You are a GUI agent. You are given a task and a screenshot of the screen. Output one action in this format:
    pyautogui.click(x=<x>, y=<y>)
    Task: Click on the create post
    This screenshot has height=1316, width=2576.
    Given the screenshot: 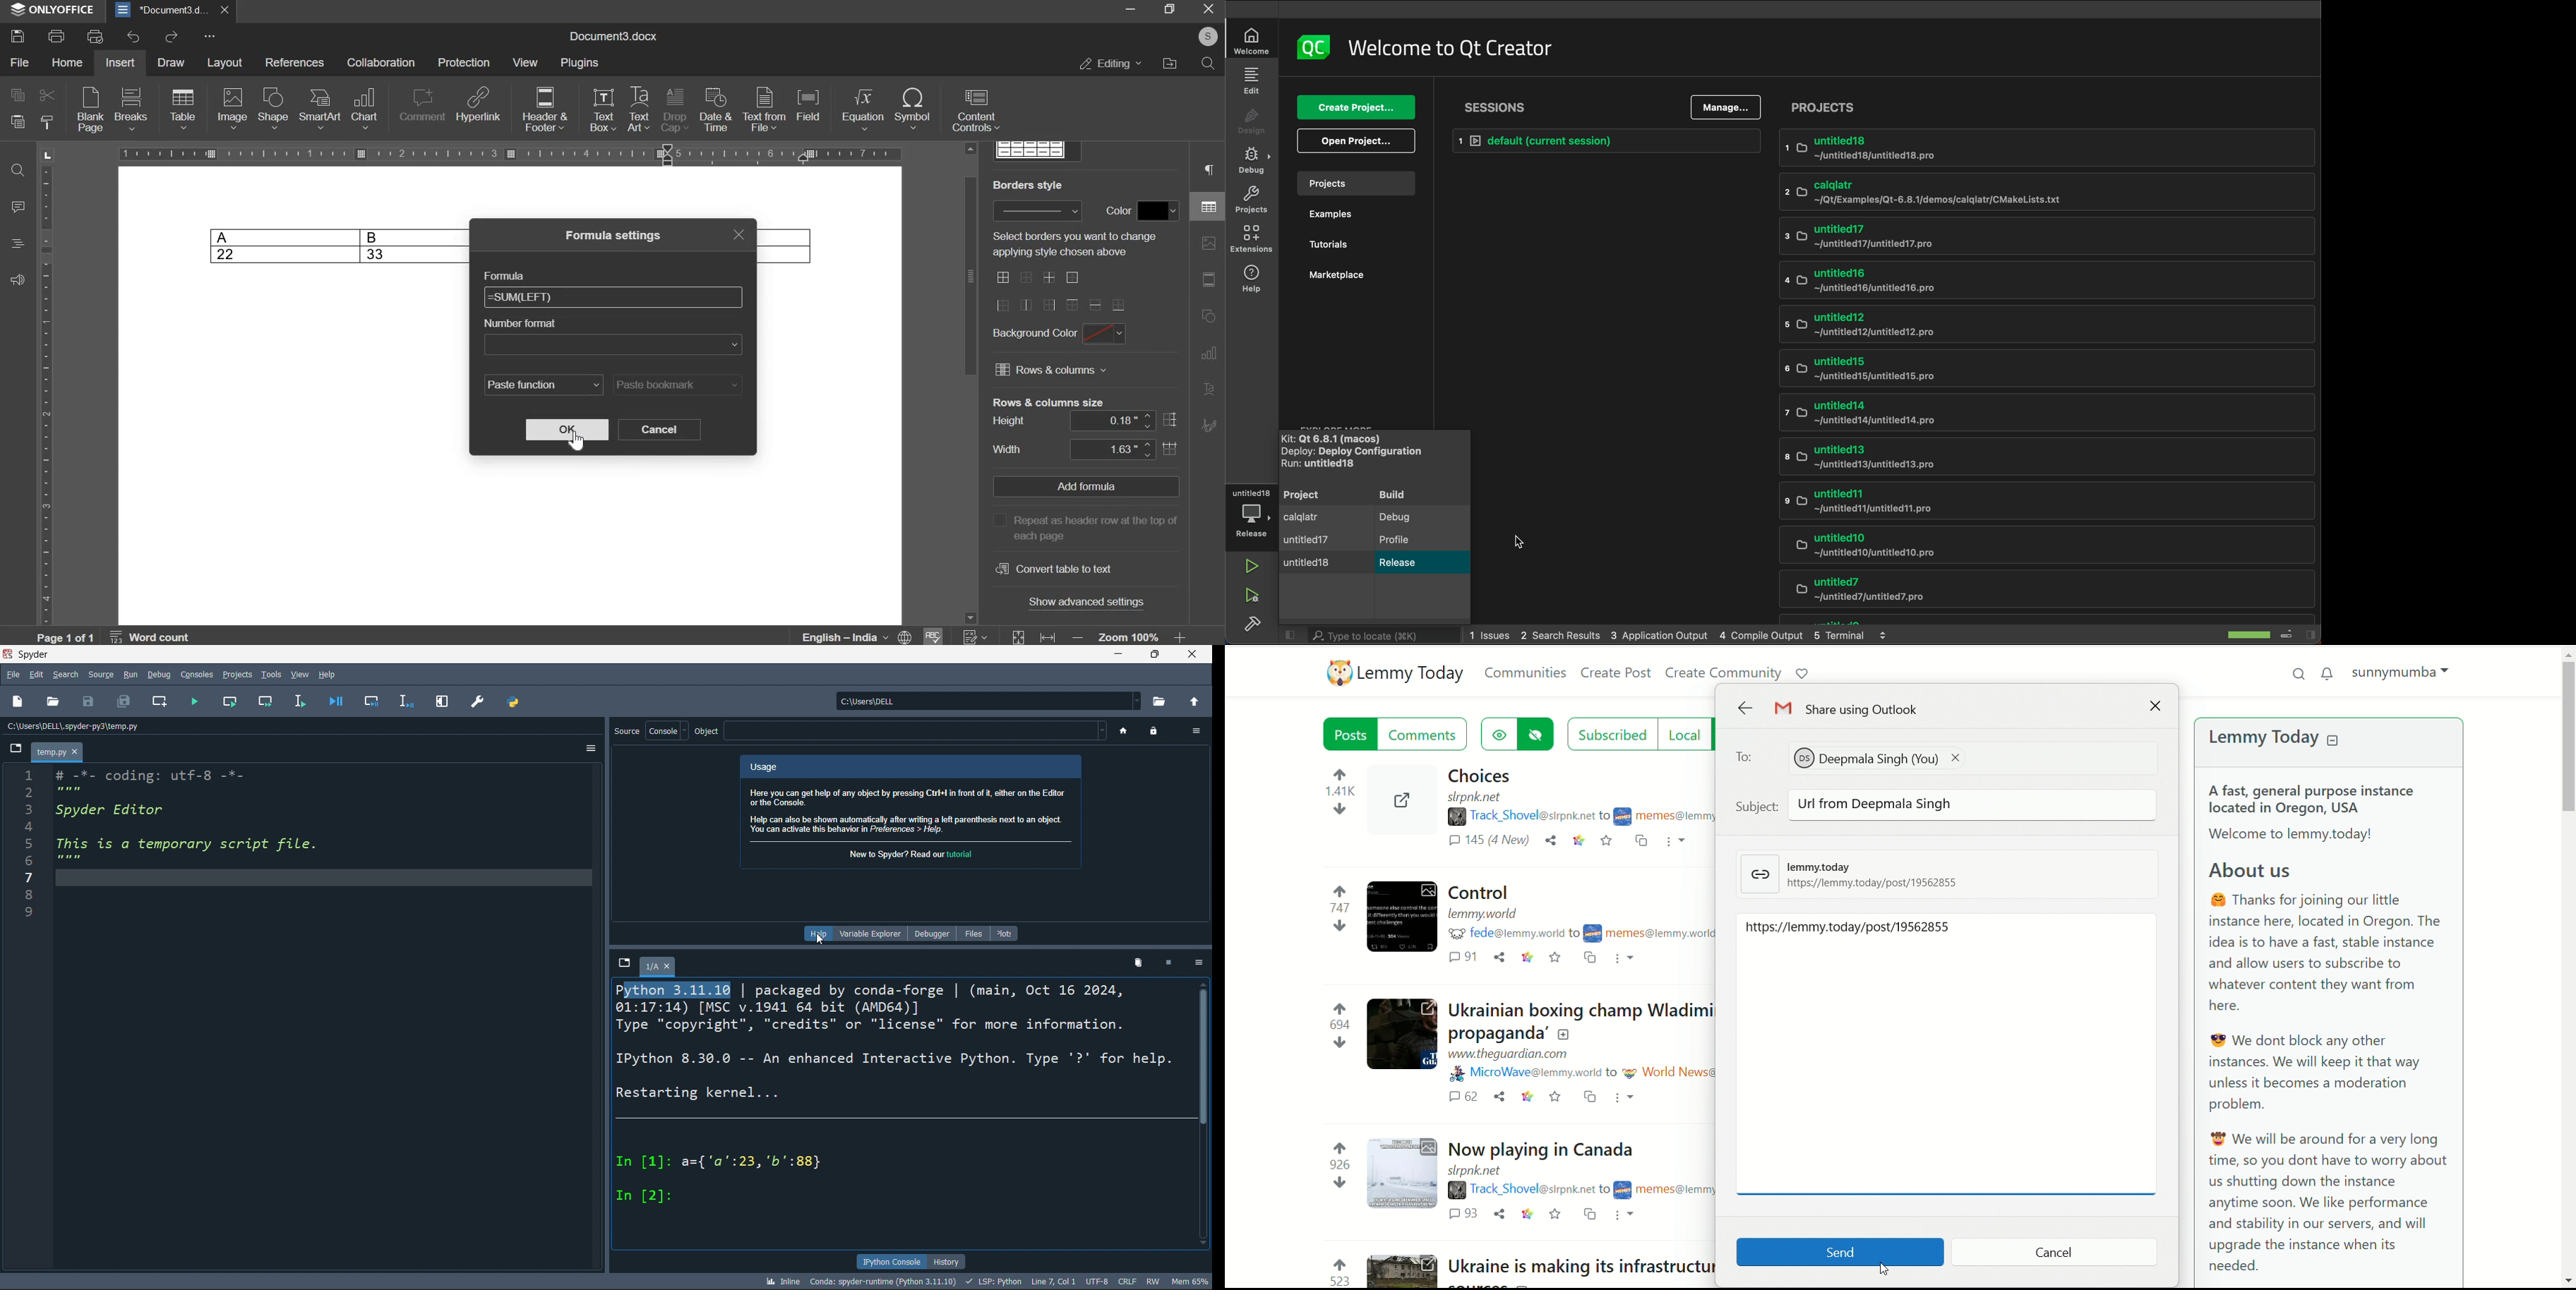 What is the action you would take?
    pyautogui.click(x=1614, y=671)
    